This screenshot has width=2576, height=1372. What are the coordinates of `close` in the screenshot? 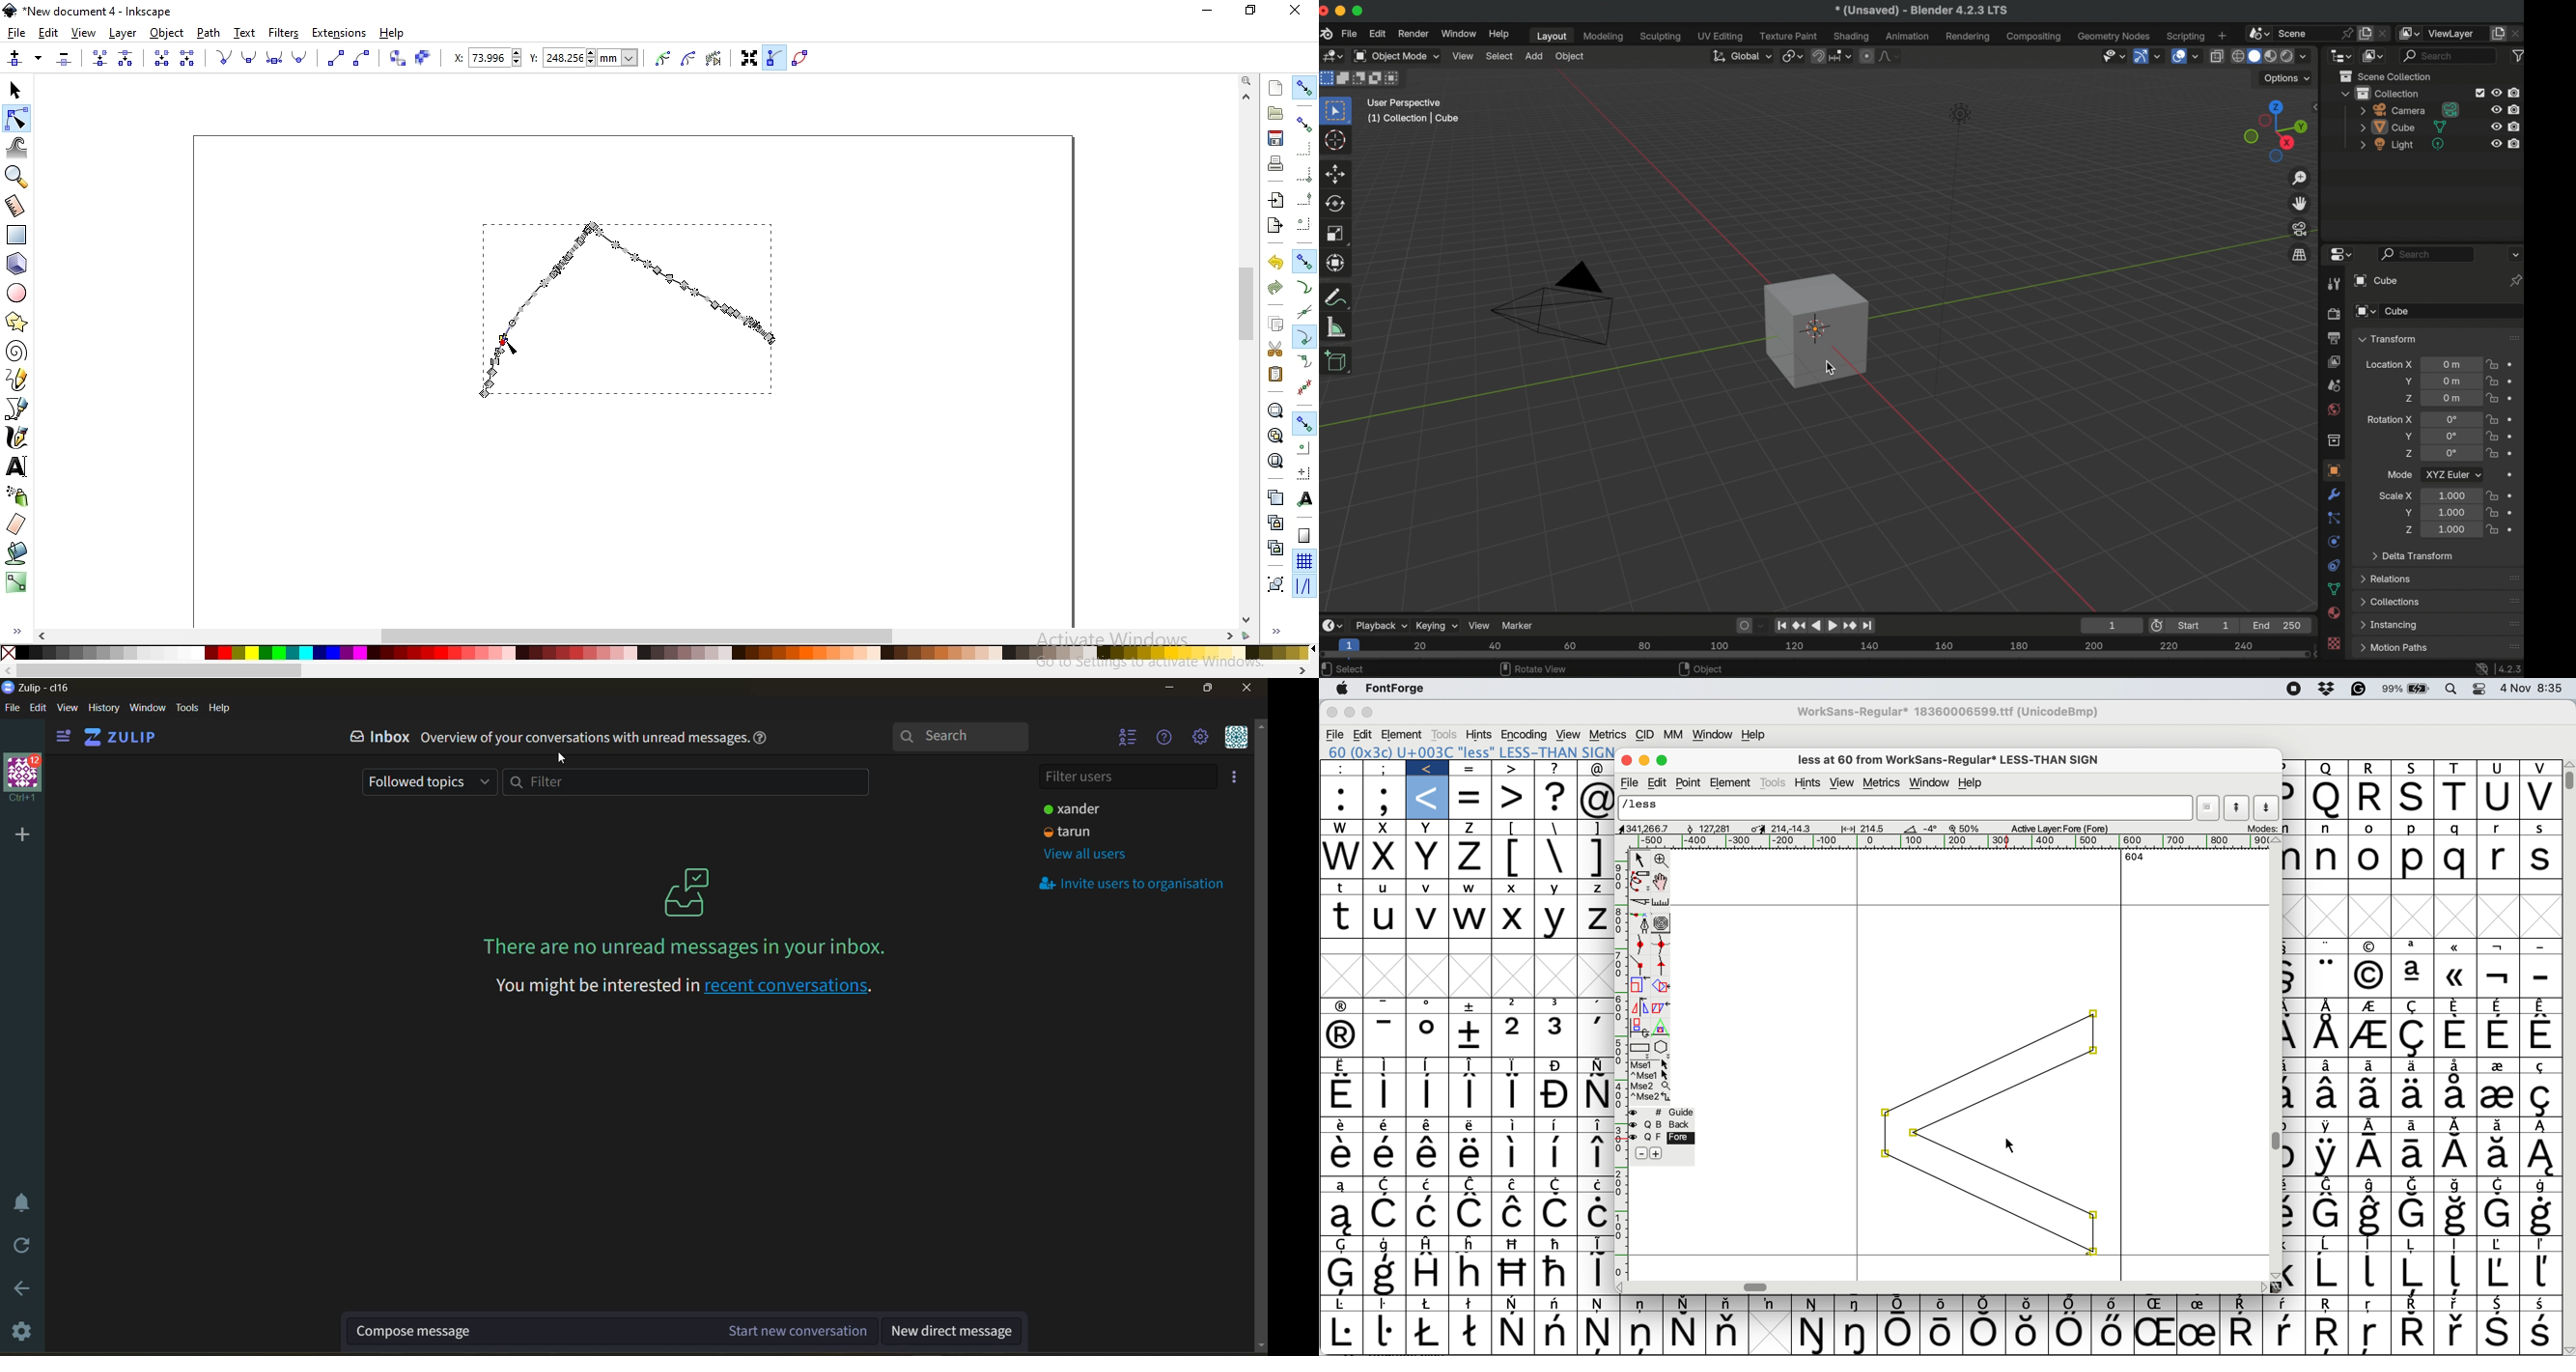 It's located at (1326, 11).